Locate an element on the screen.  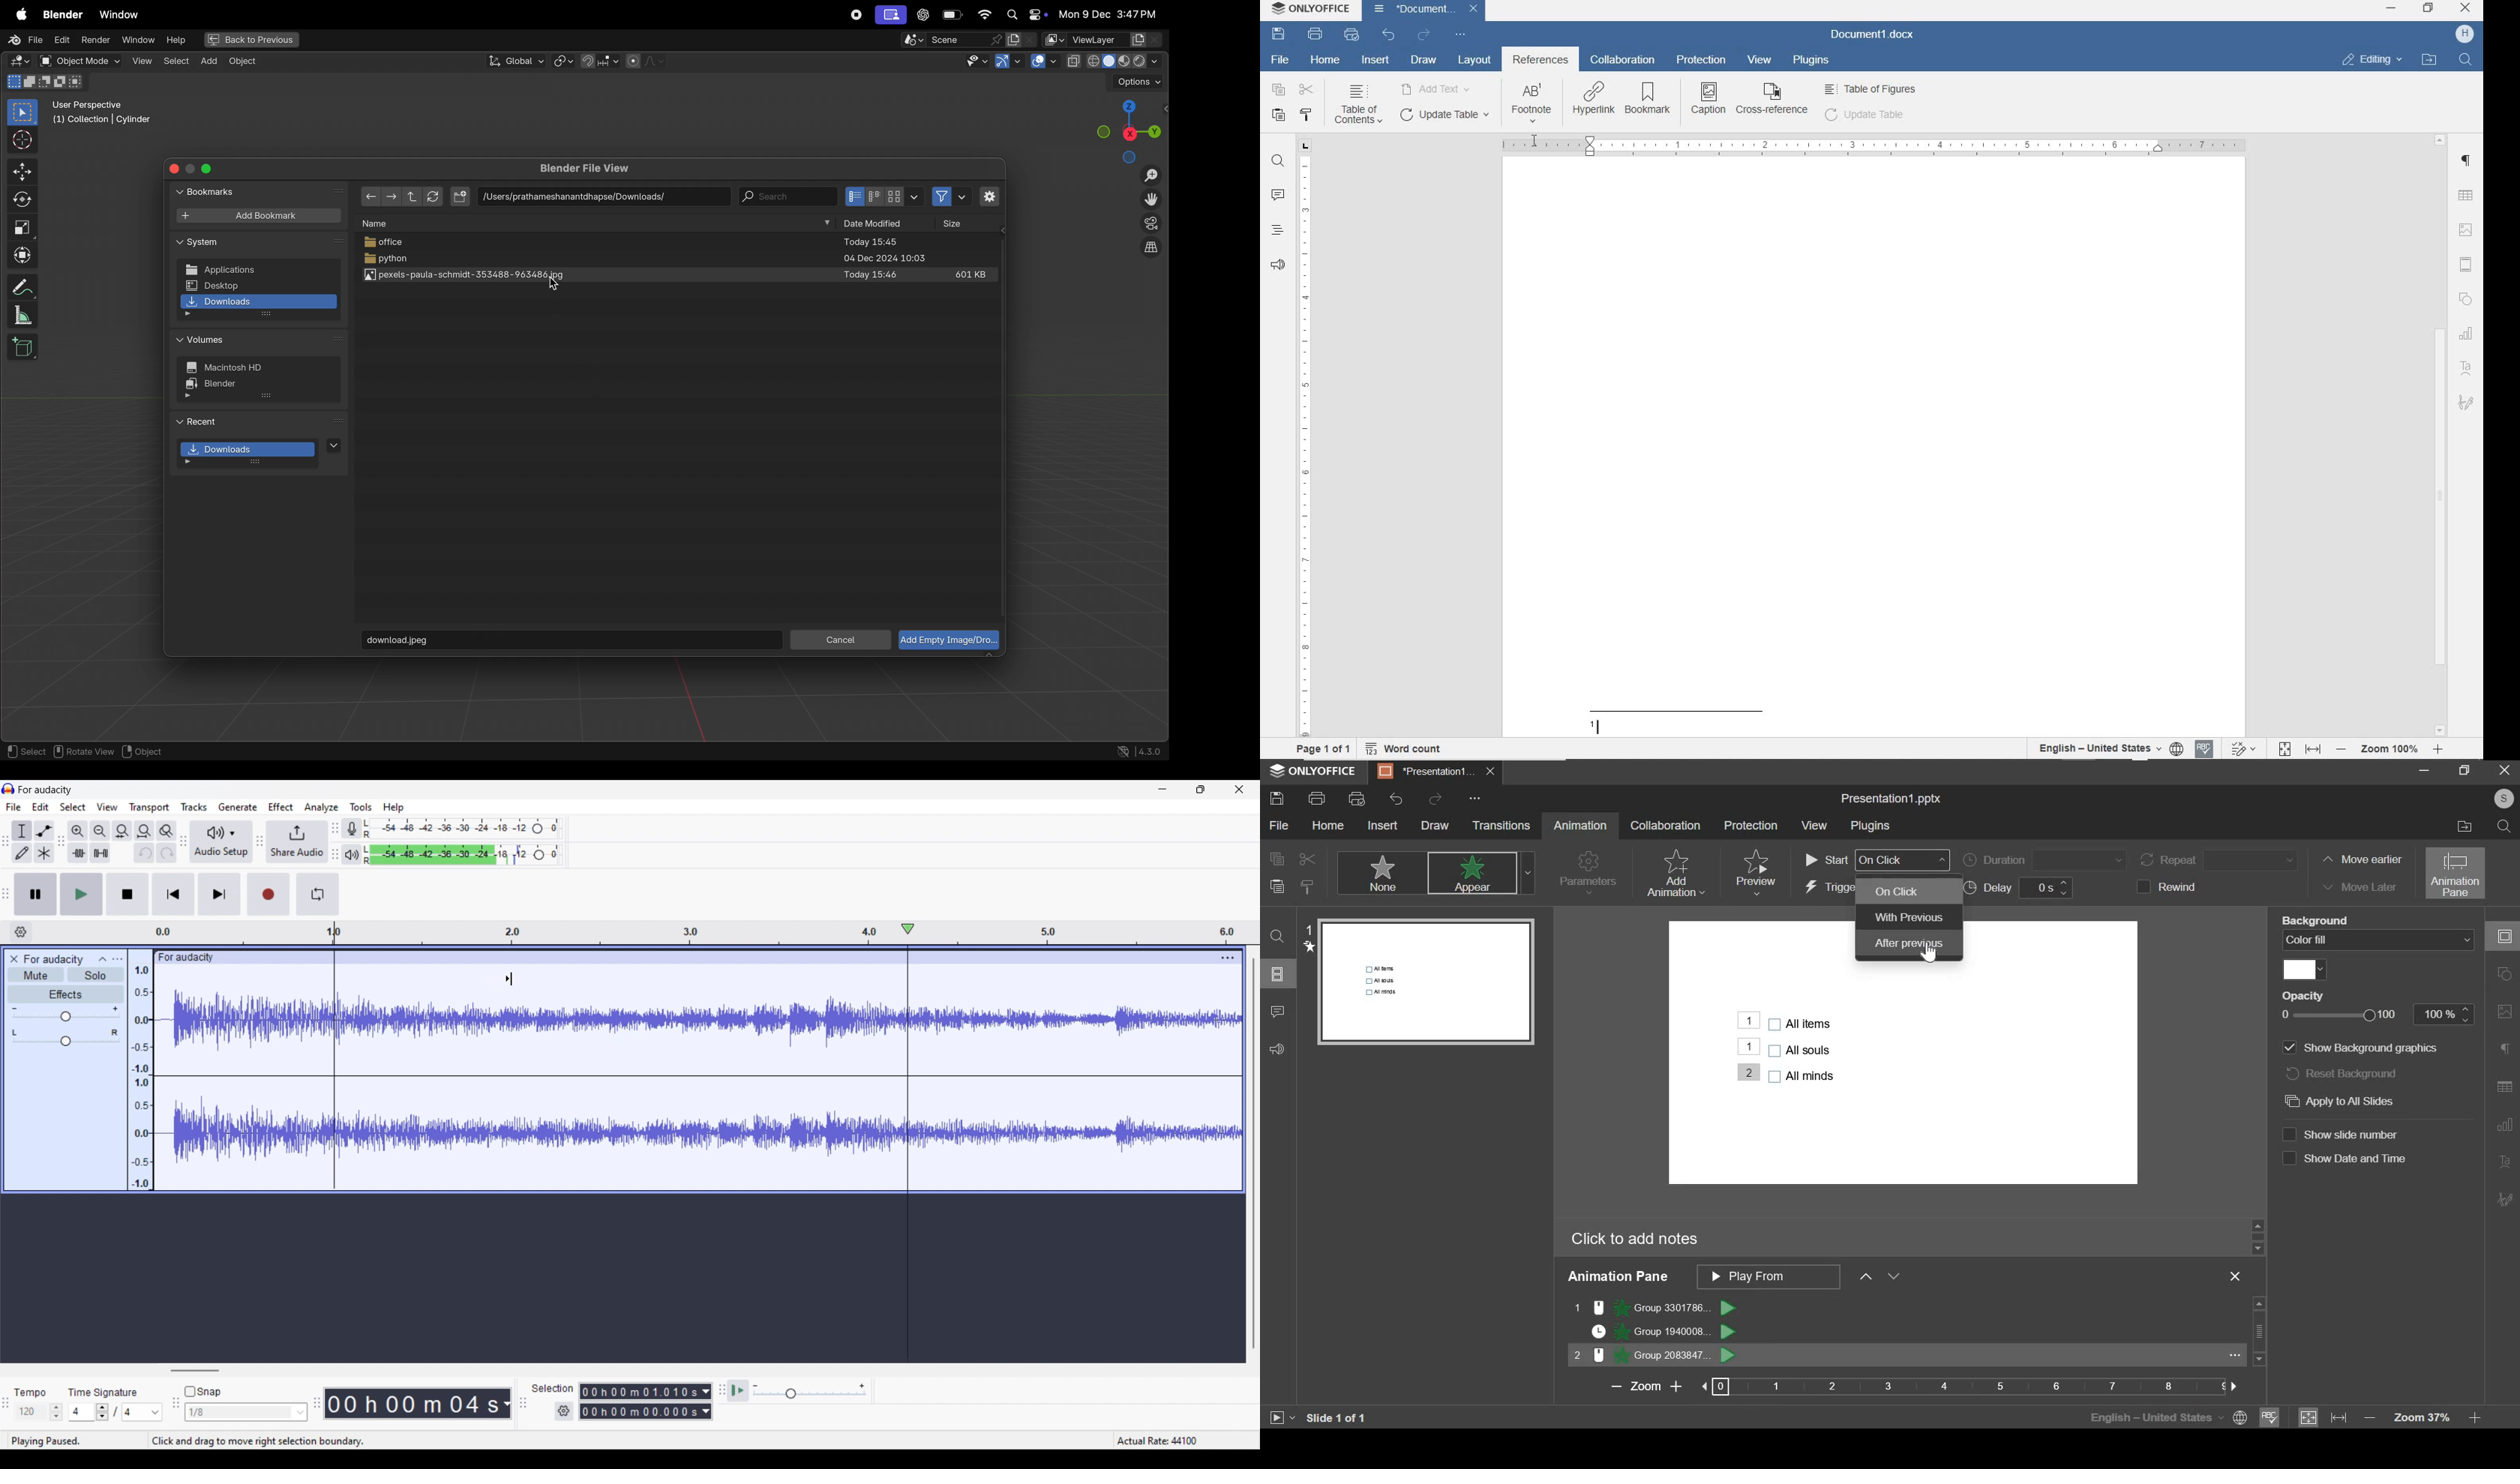
plugins is located at coordinates (1814, 61).